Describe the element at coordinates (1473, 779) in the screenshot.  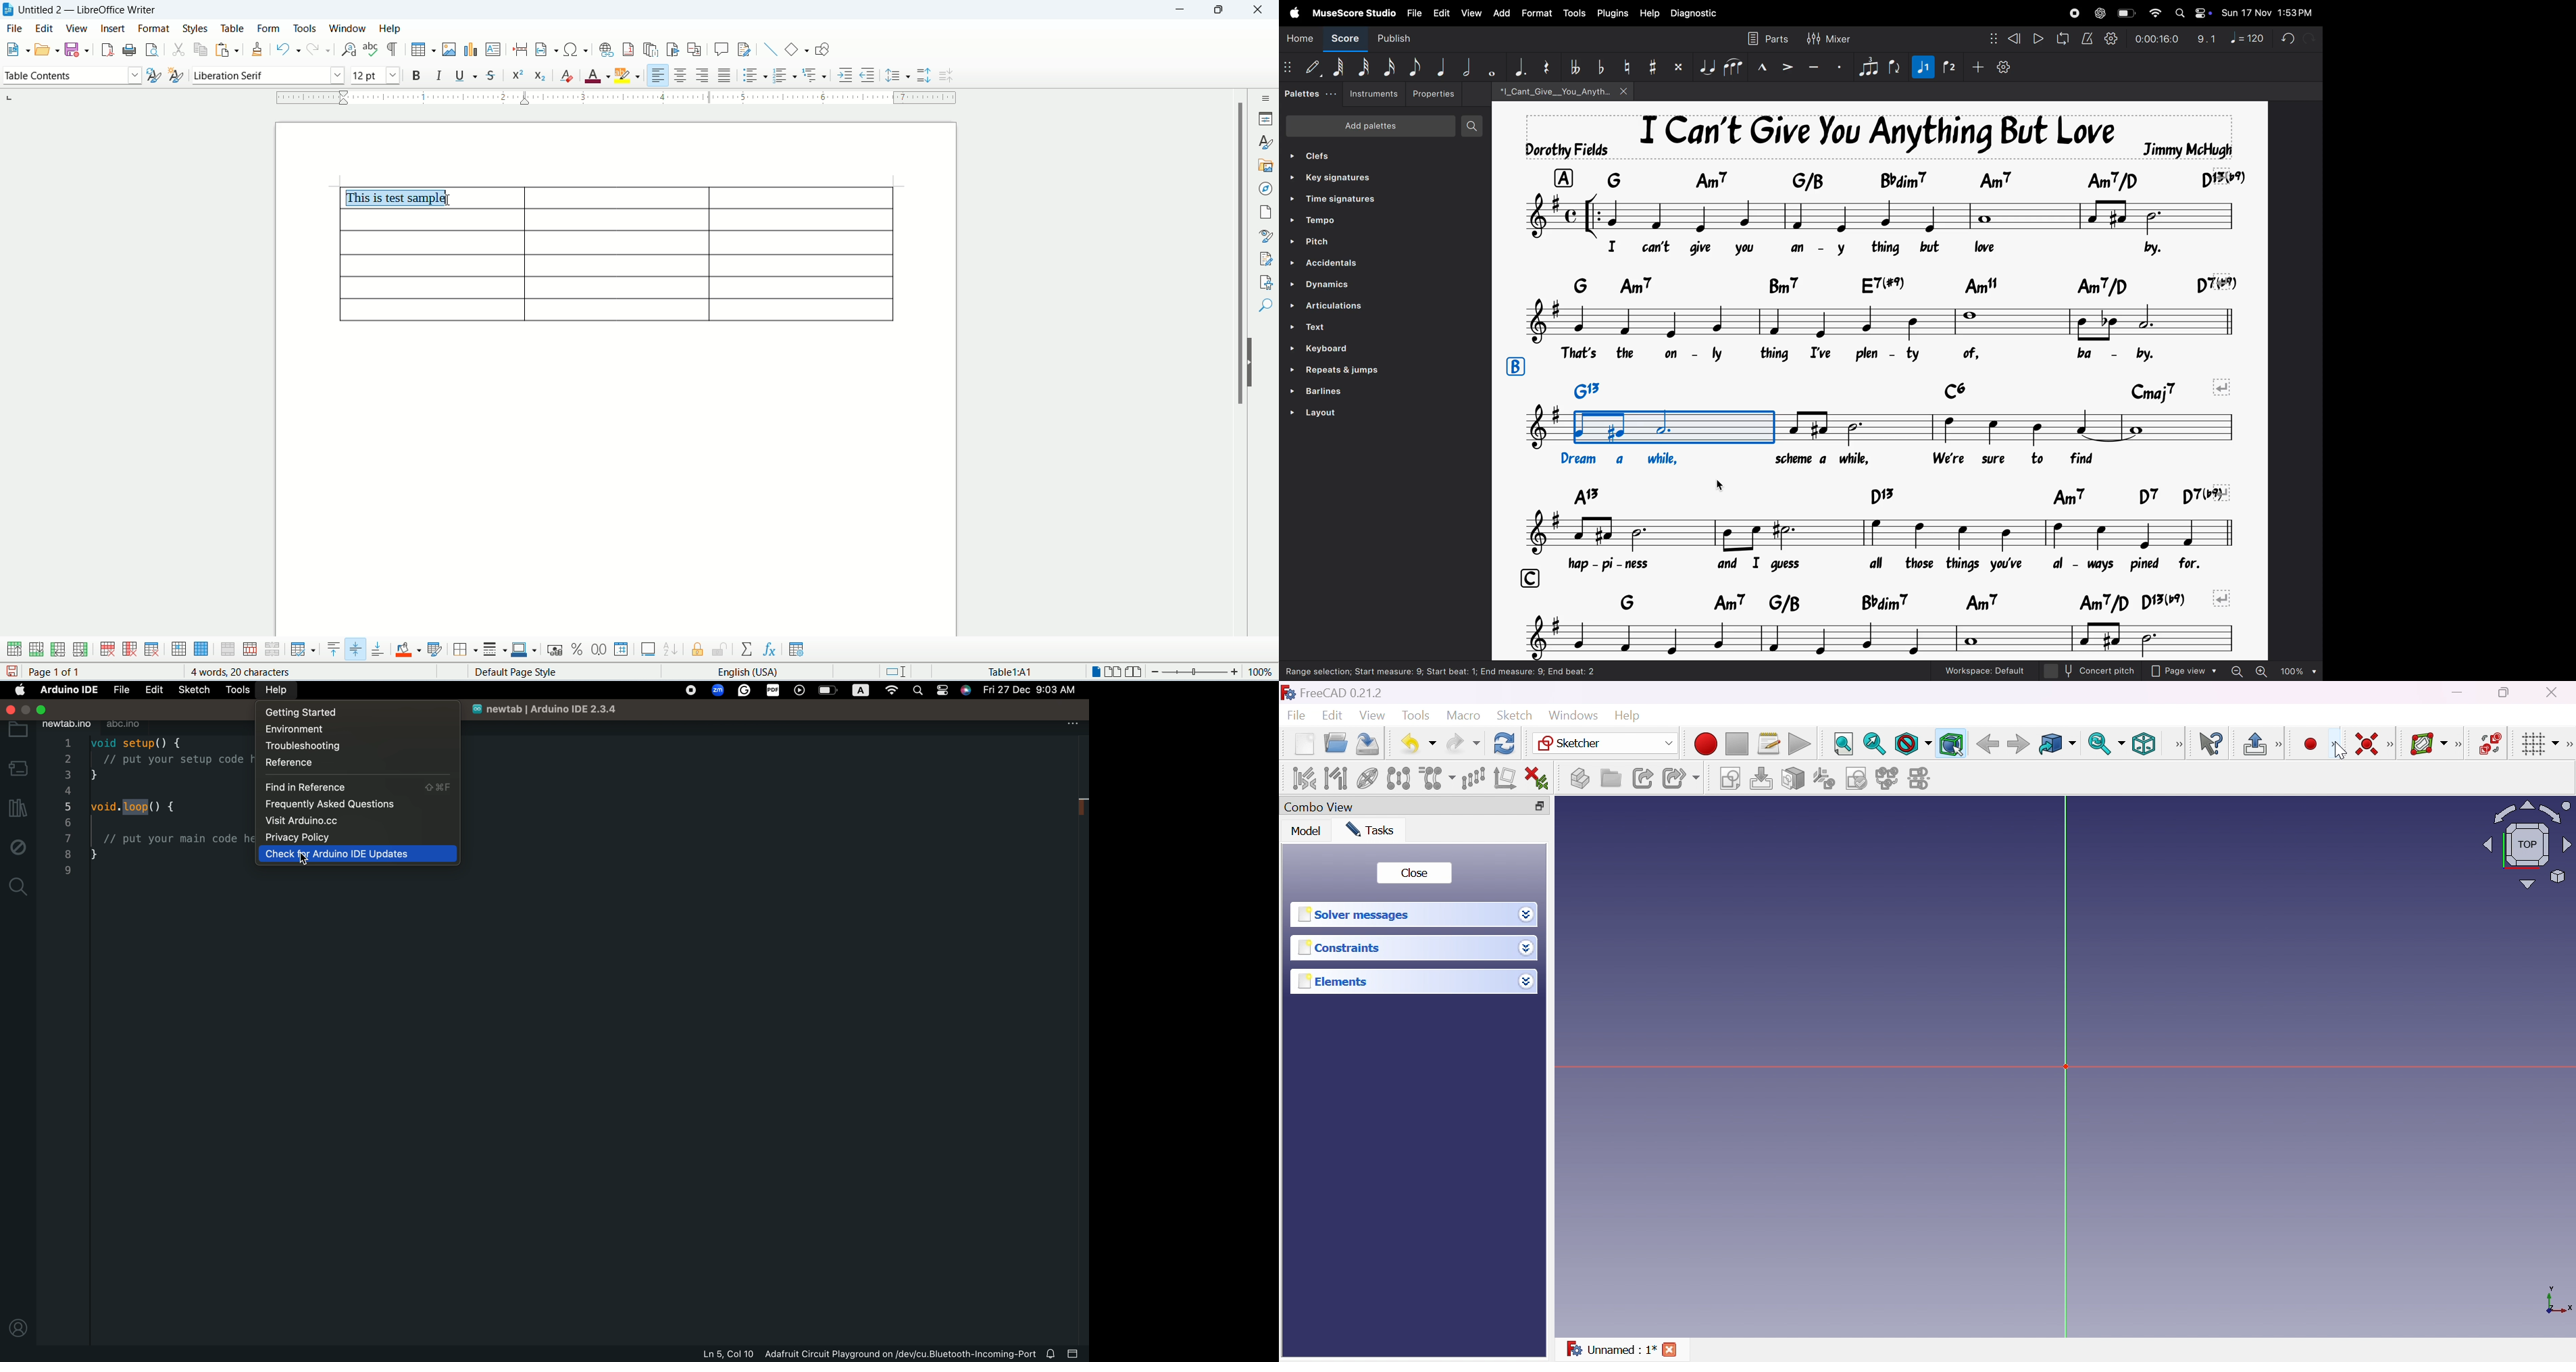
I see `Rectangular array` at that location.